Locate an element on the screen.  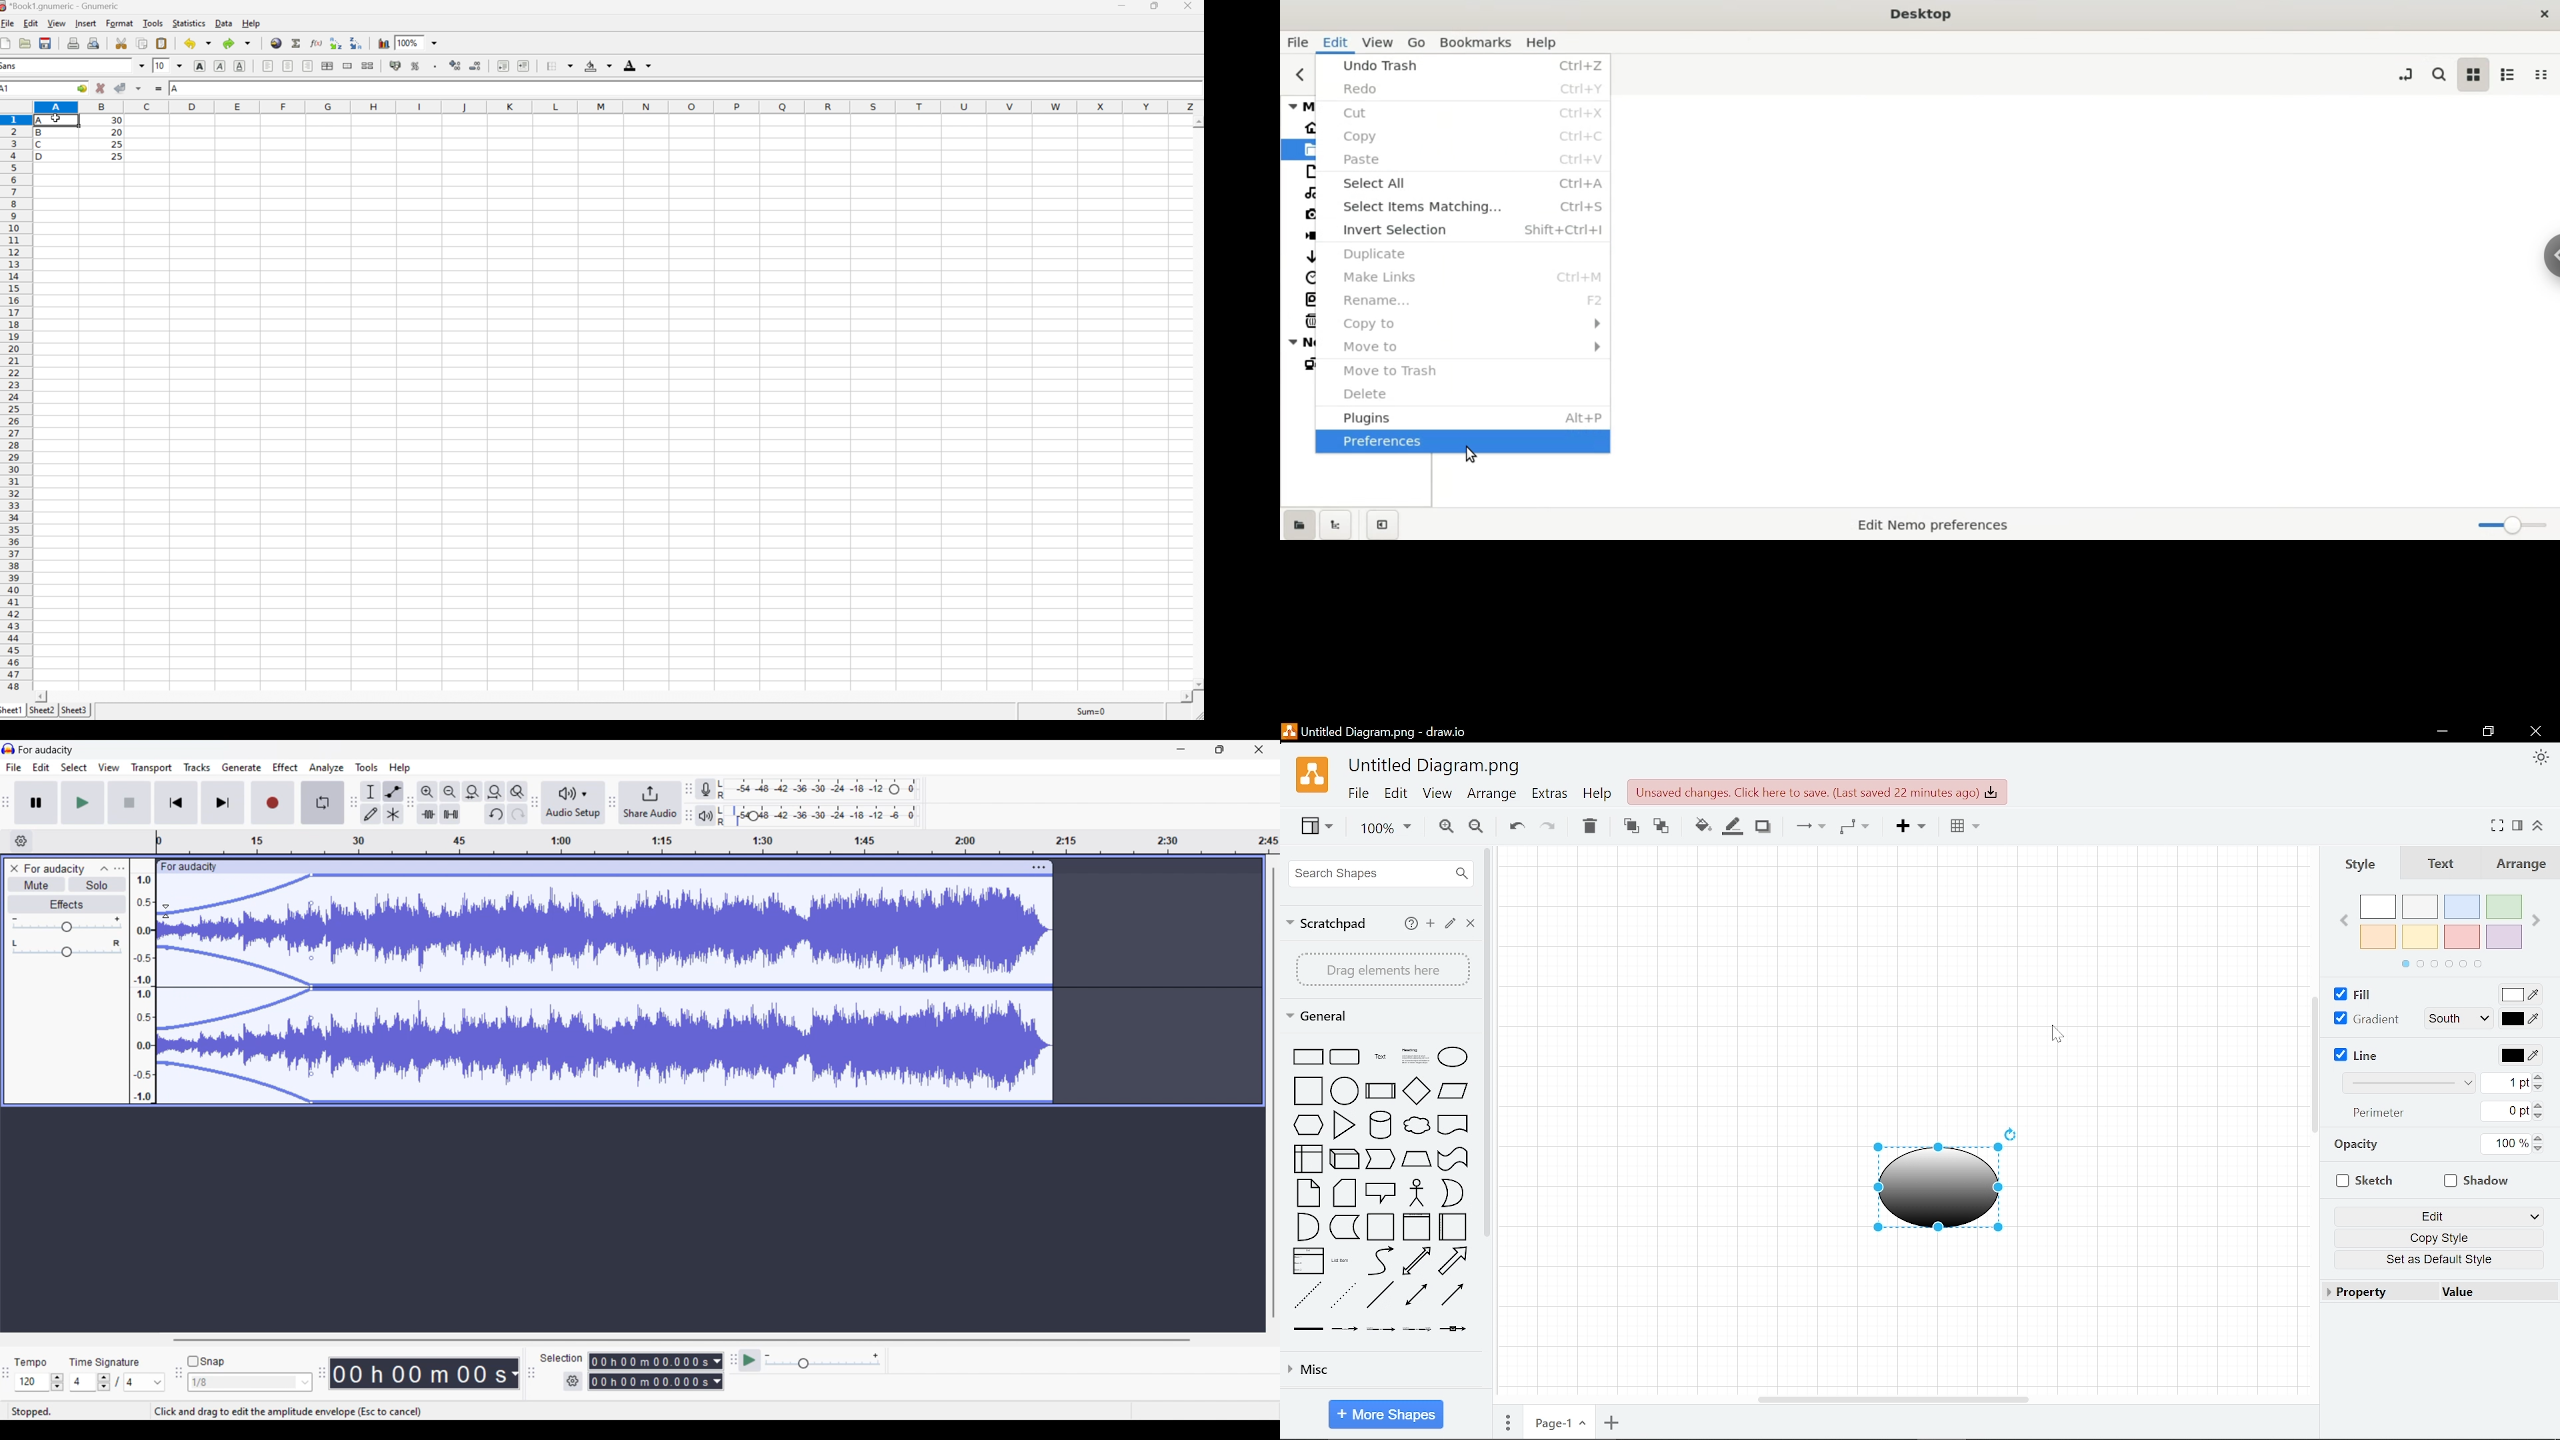
logo is located at coordinates (9, 749).